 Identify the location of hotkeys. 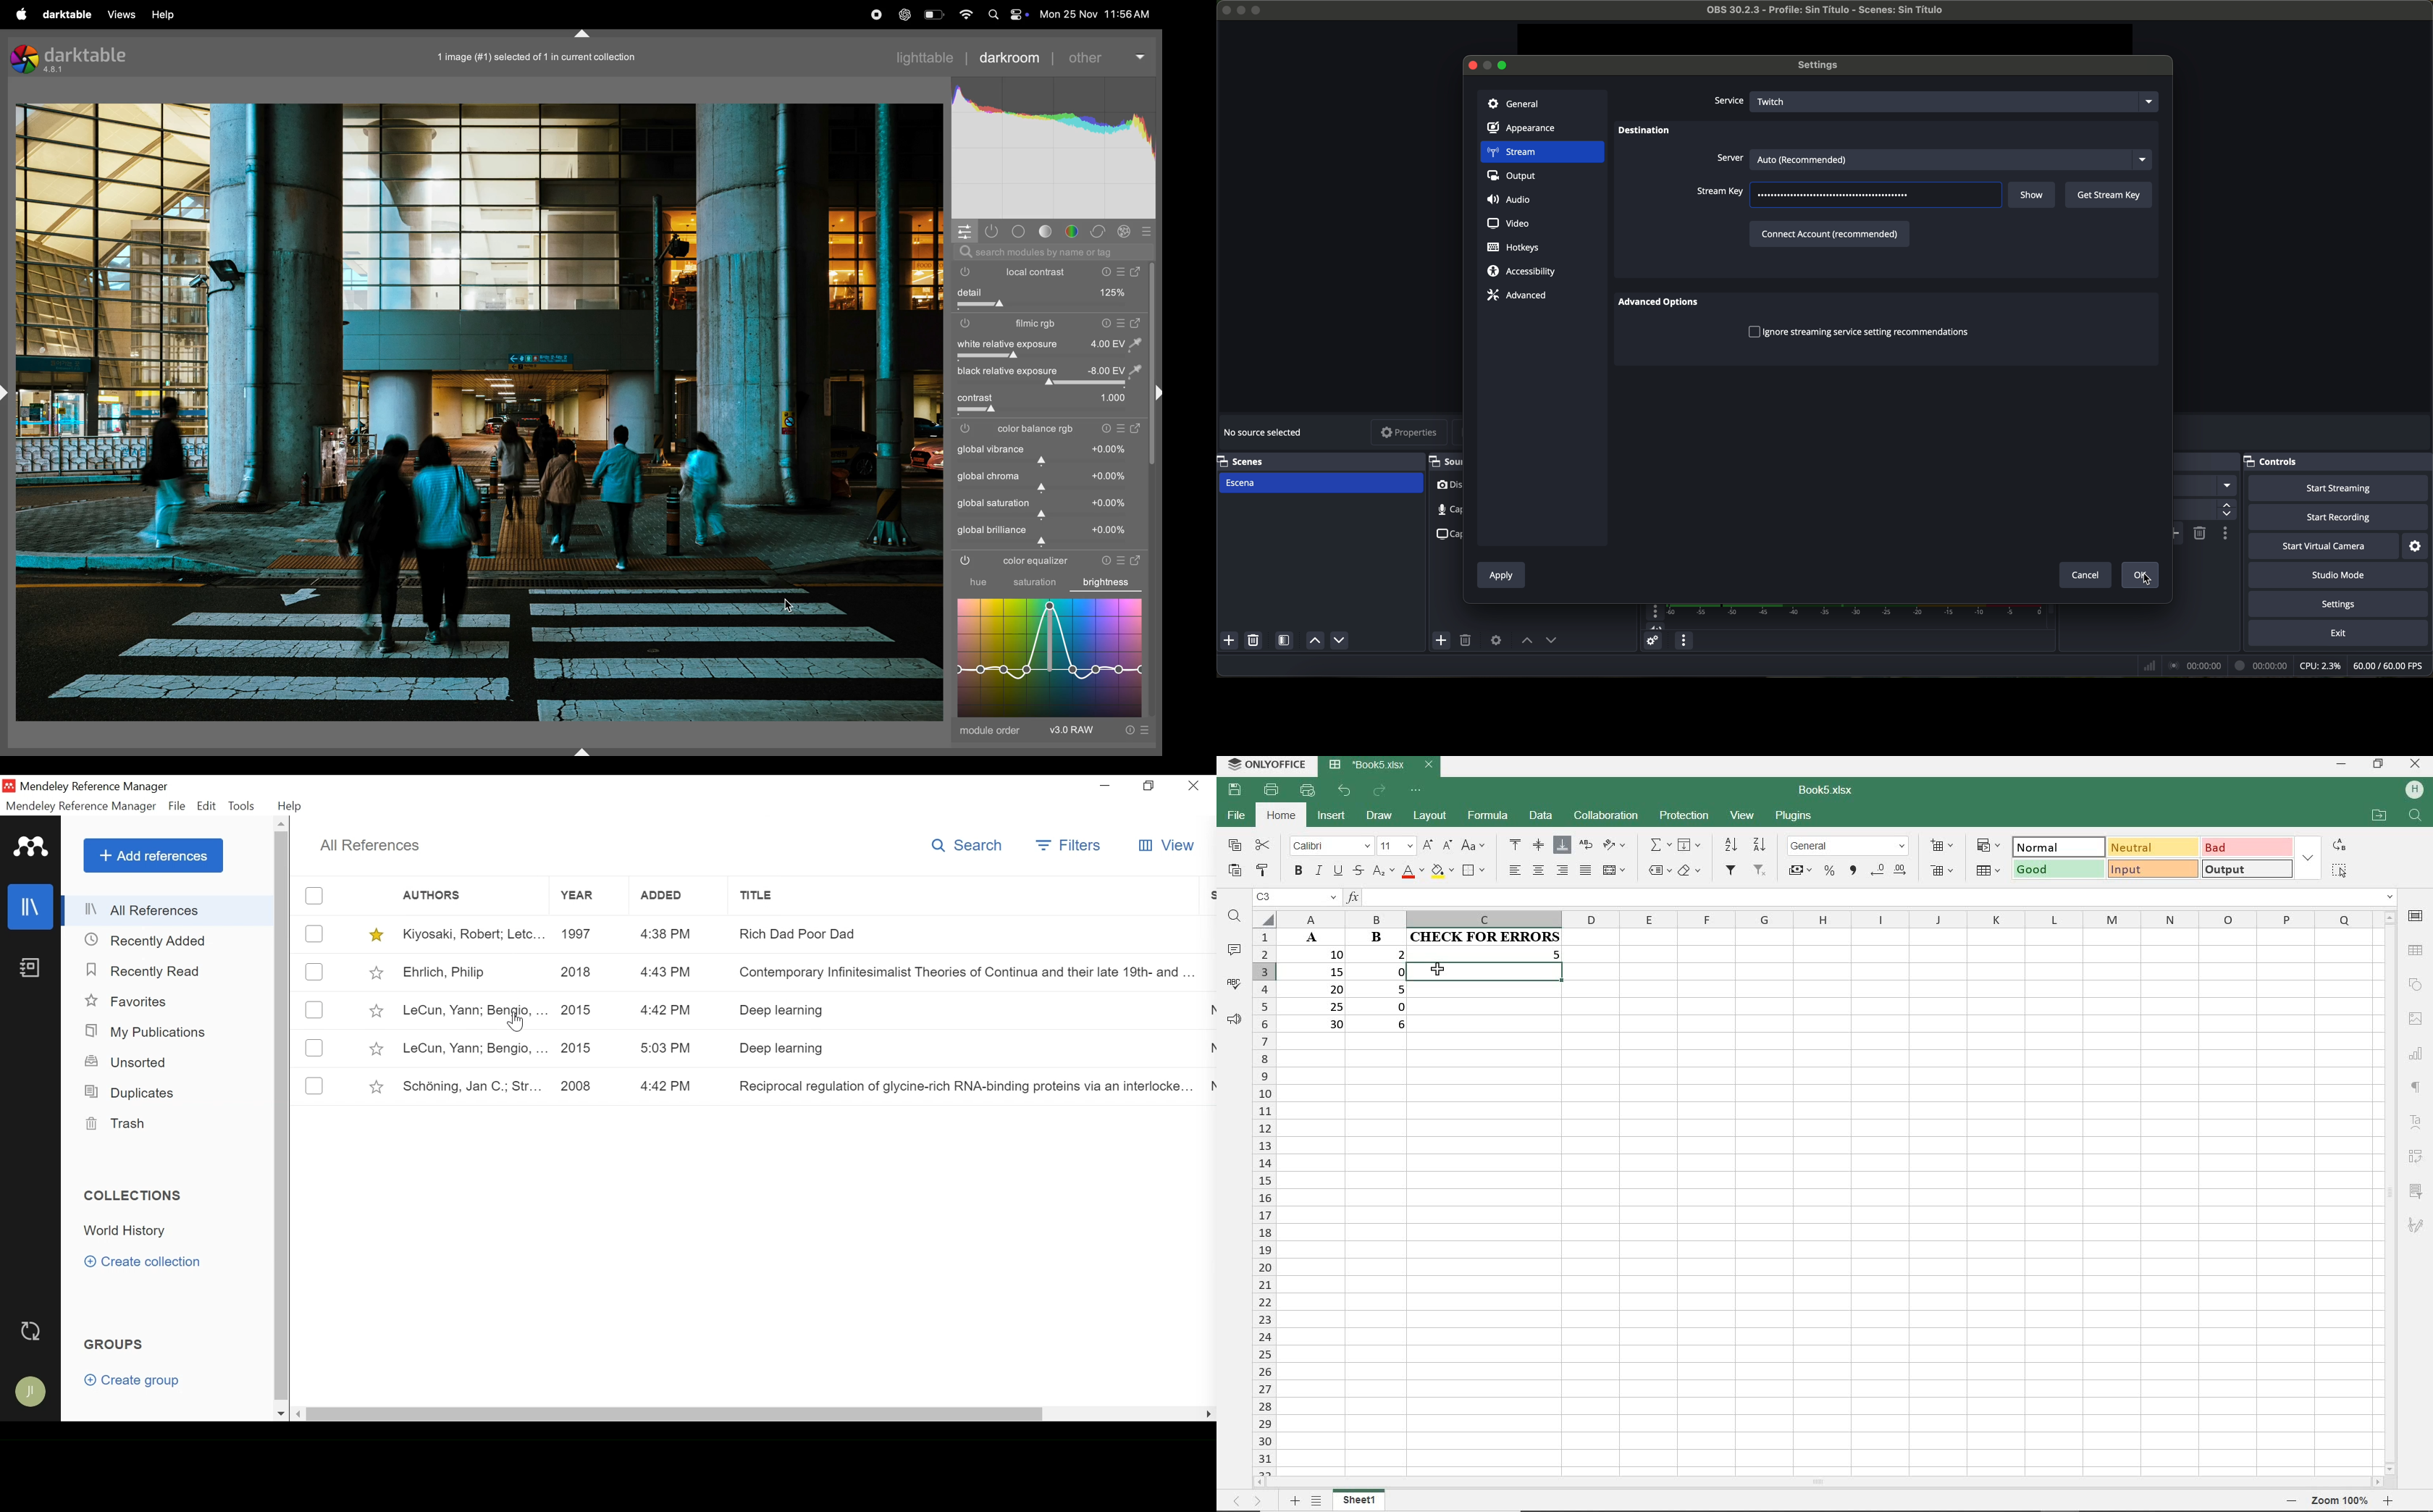
(1514, 248).